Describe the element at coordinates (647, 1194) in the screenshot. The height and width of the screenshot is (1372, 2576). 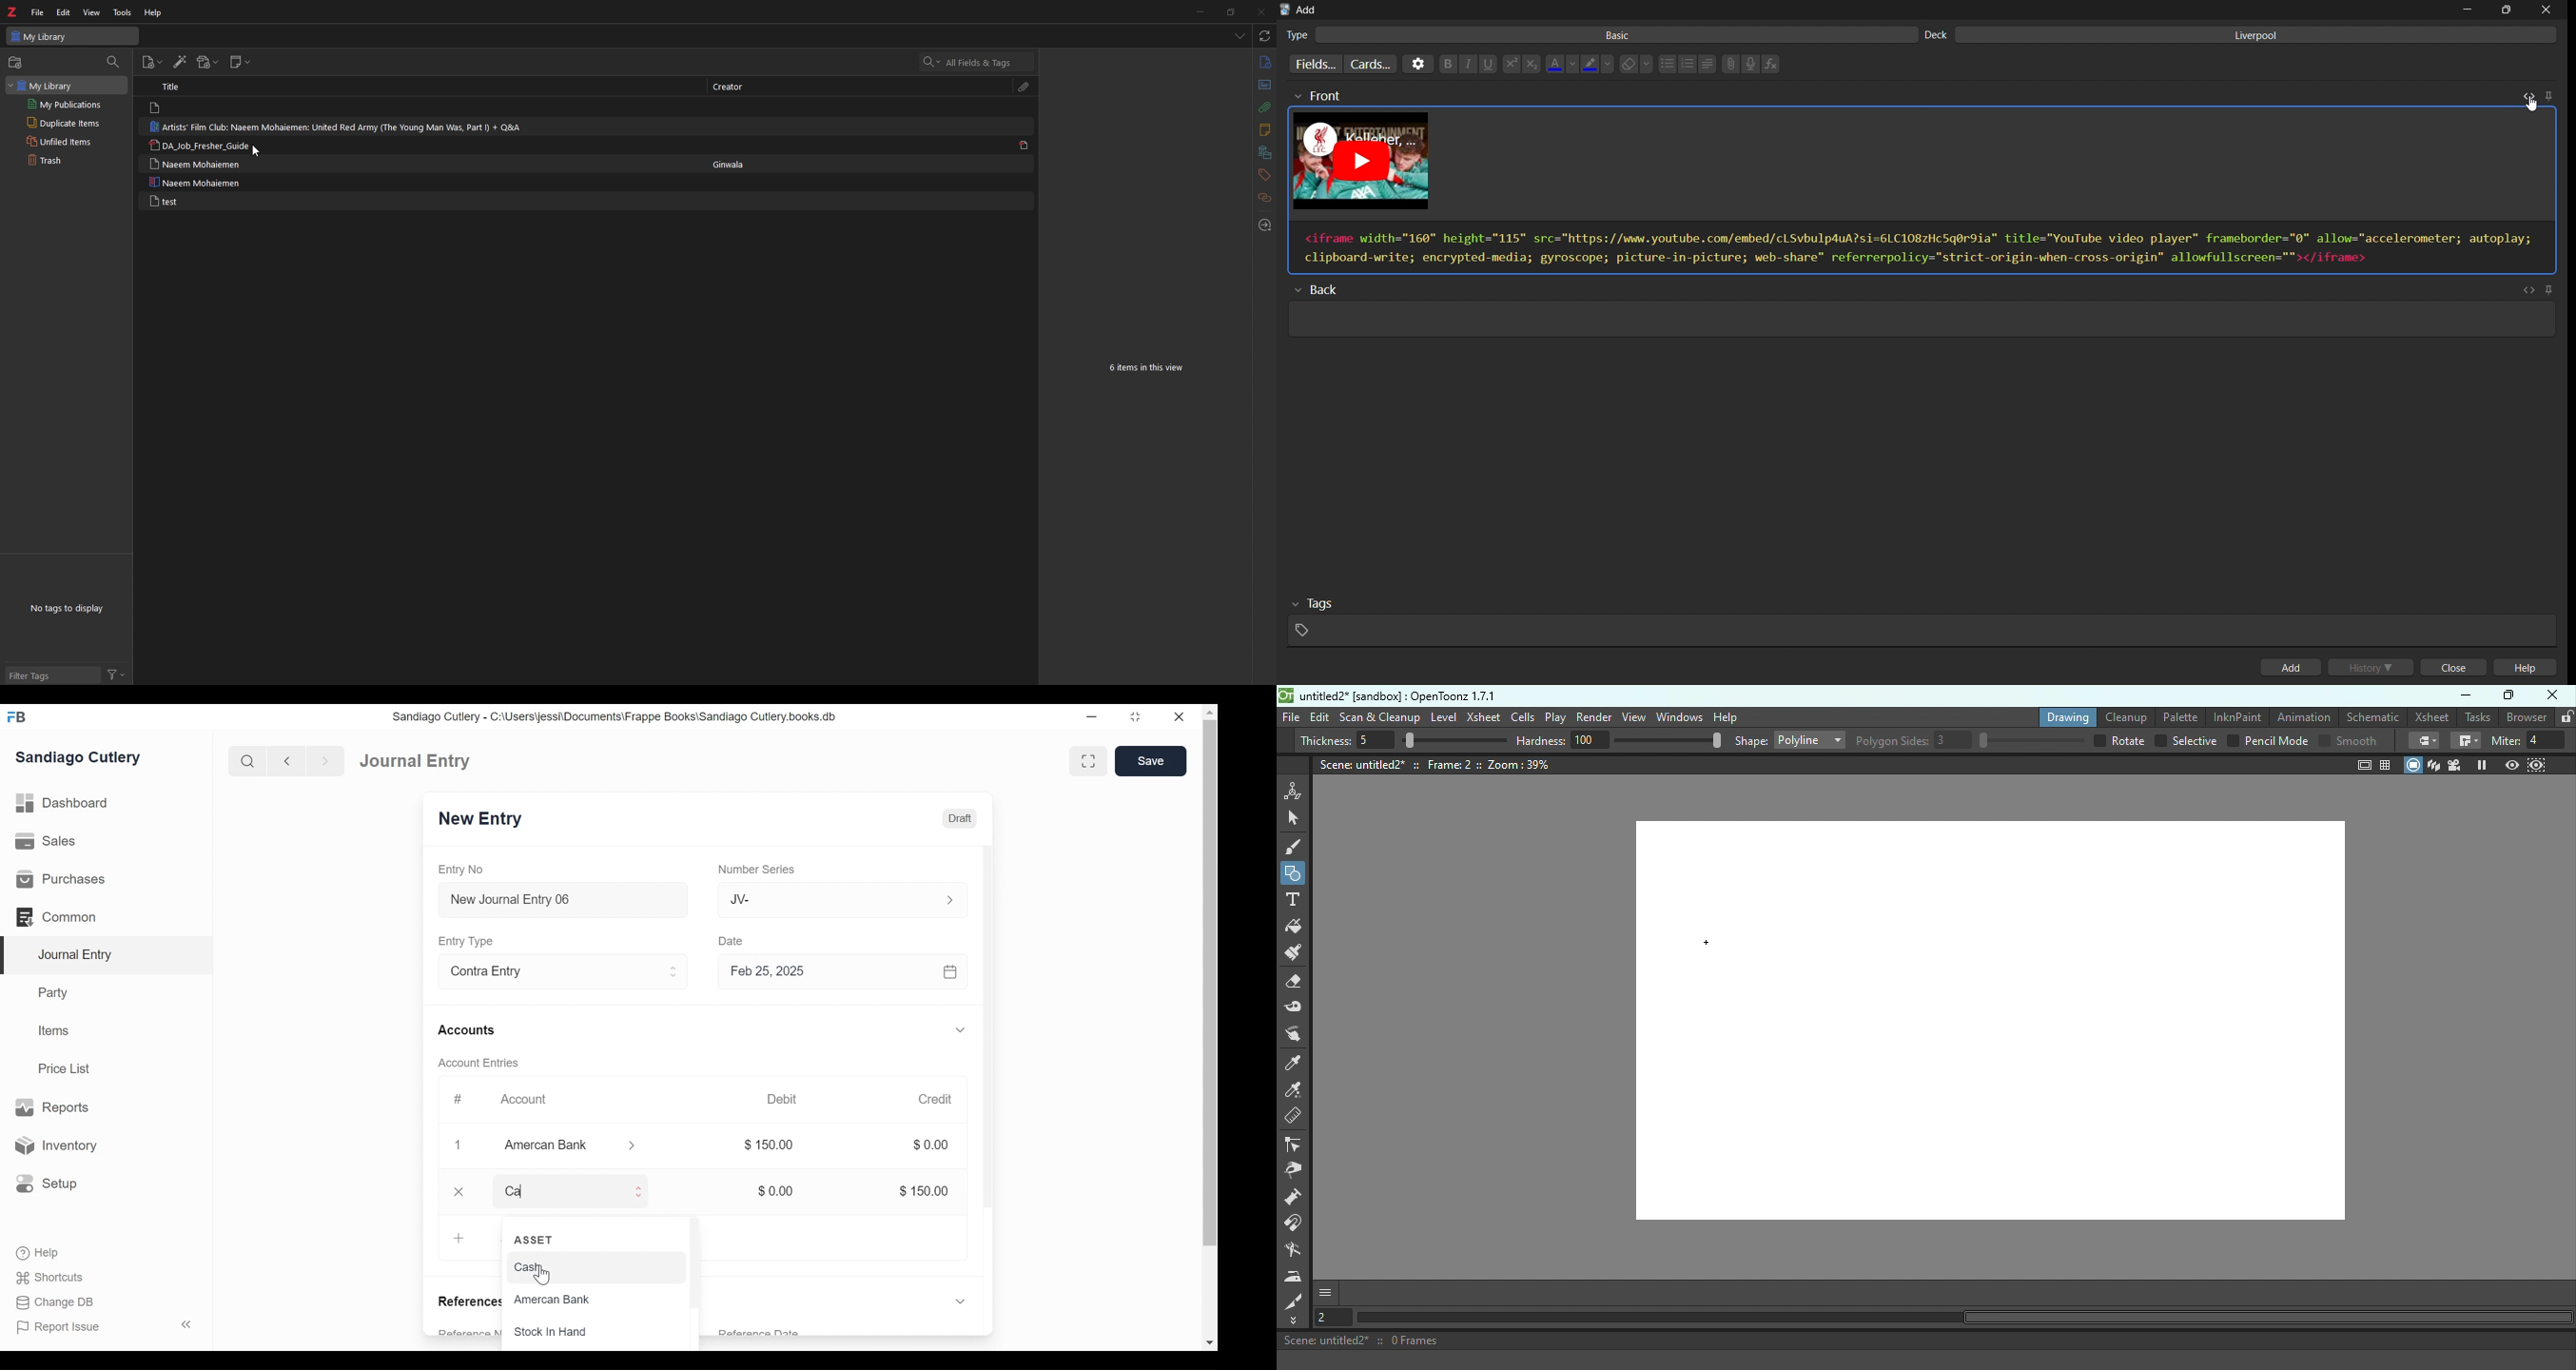
I see `Expand` at that location.